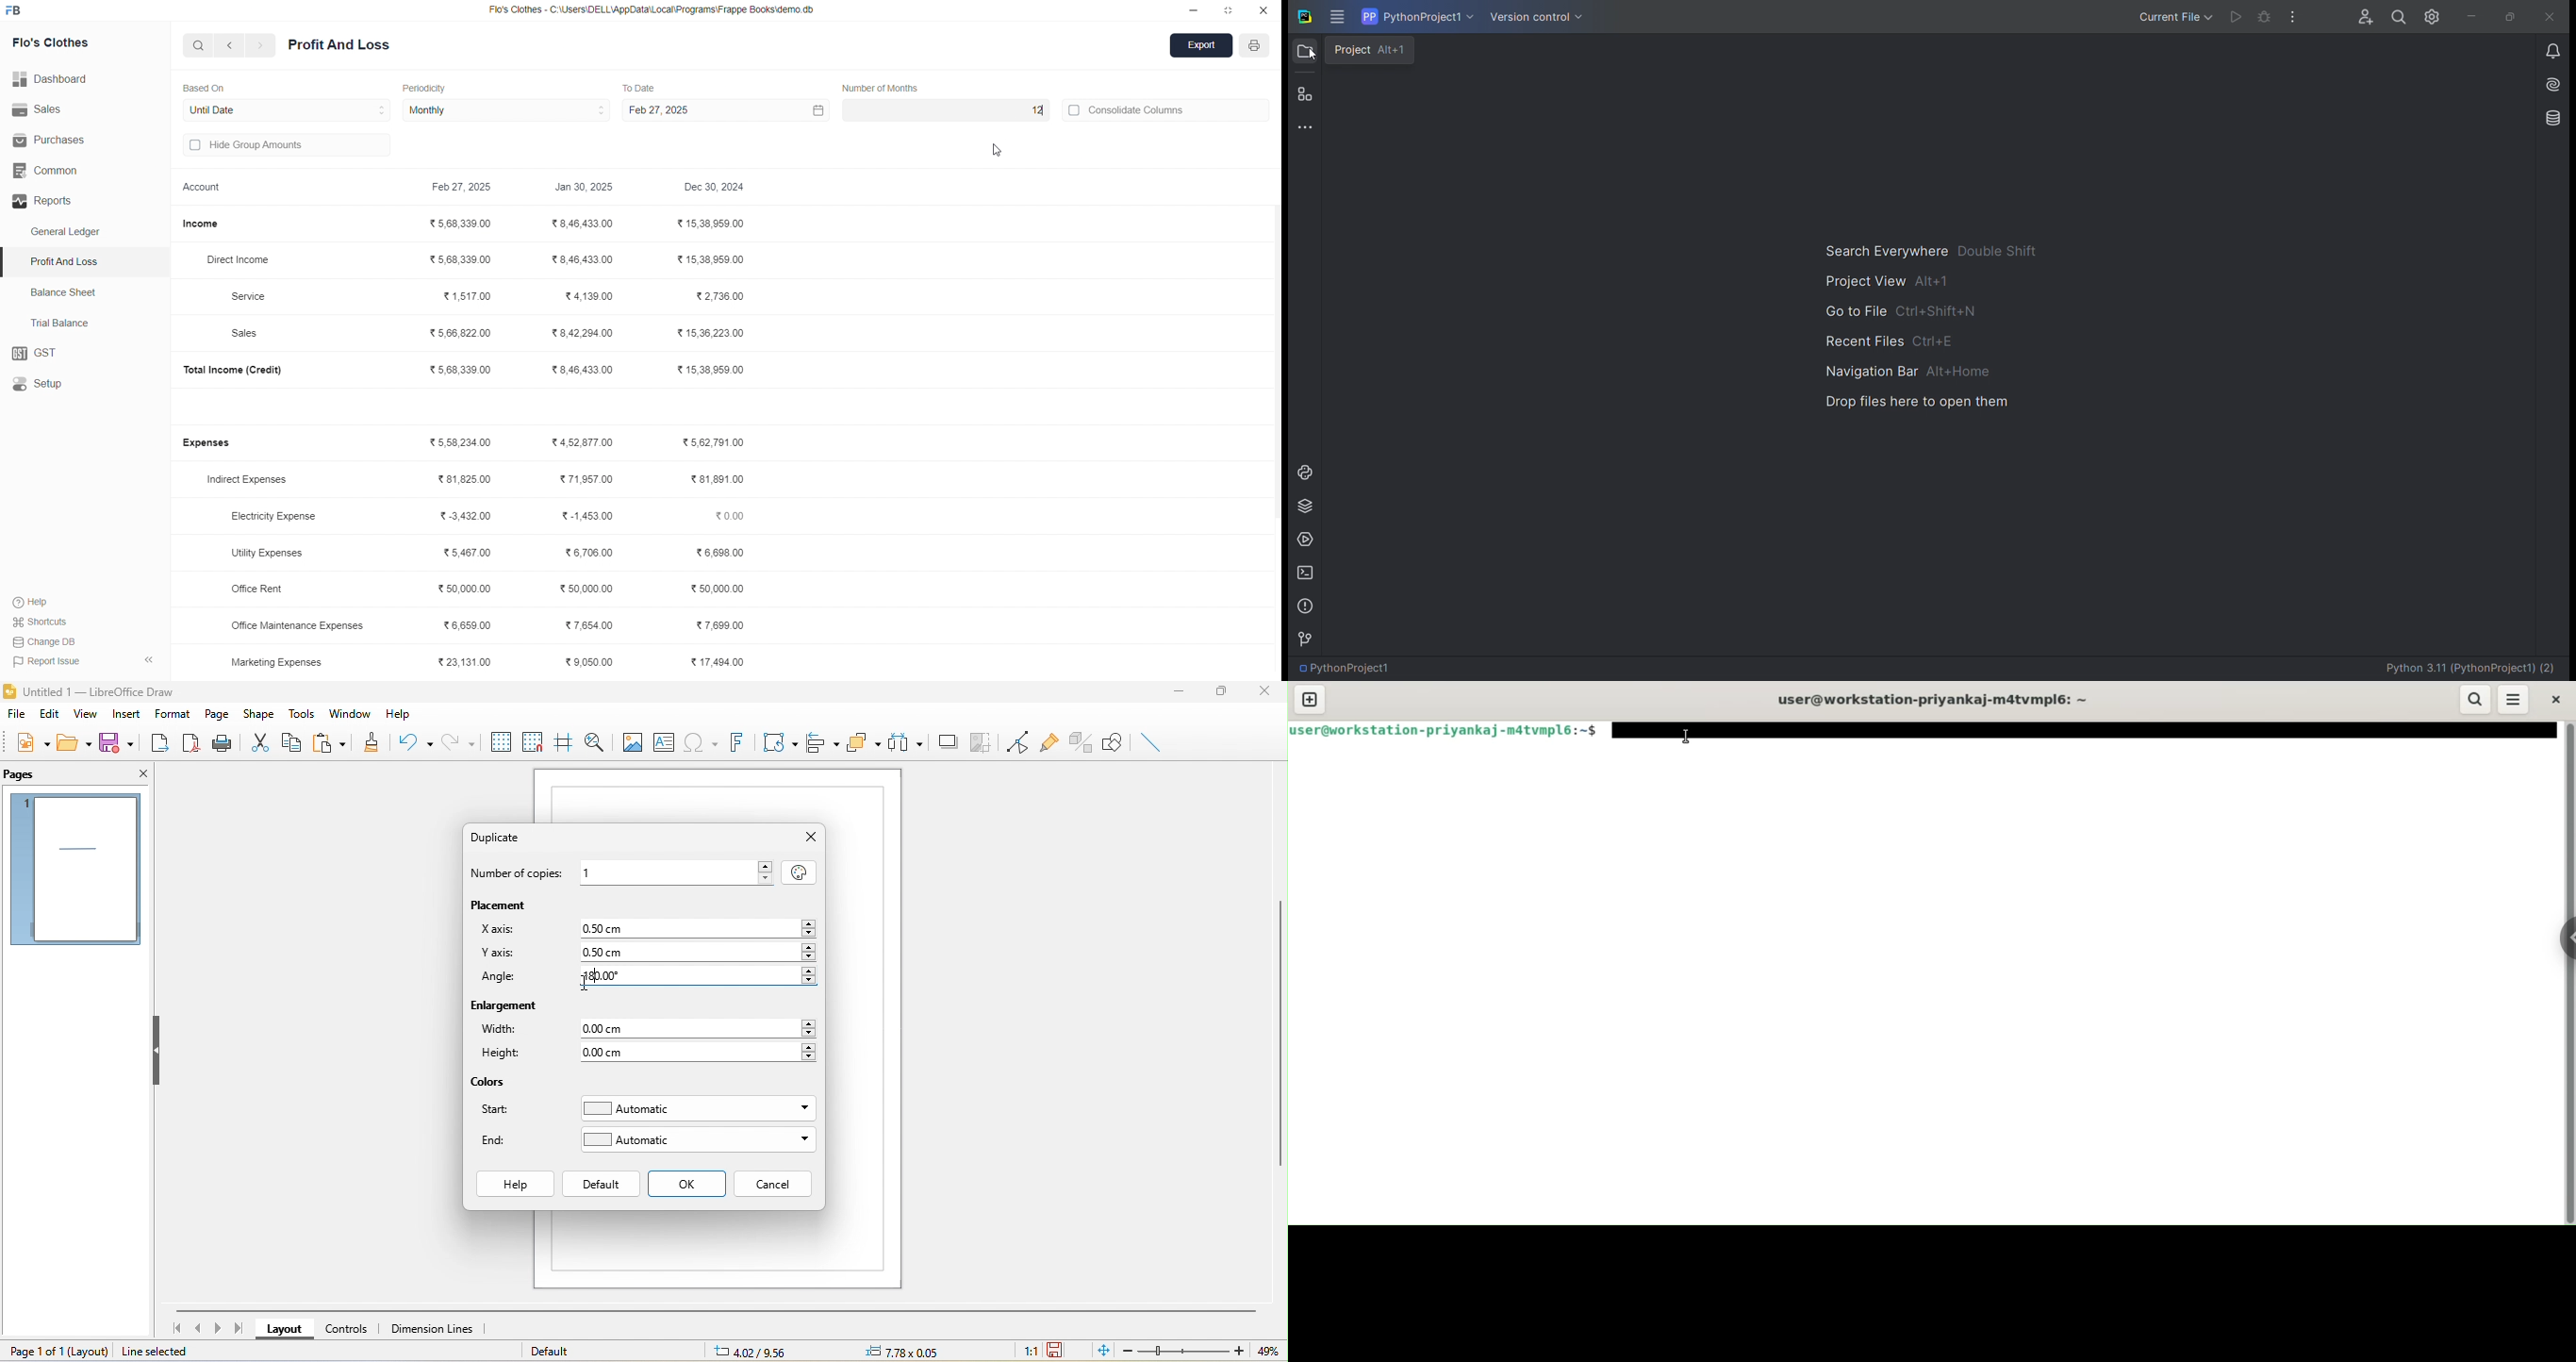 This screenshot has width=2576, height=1372. I want to click on Feb 27, 2025, so click(723, 110).